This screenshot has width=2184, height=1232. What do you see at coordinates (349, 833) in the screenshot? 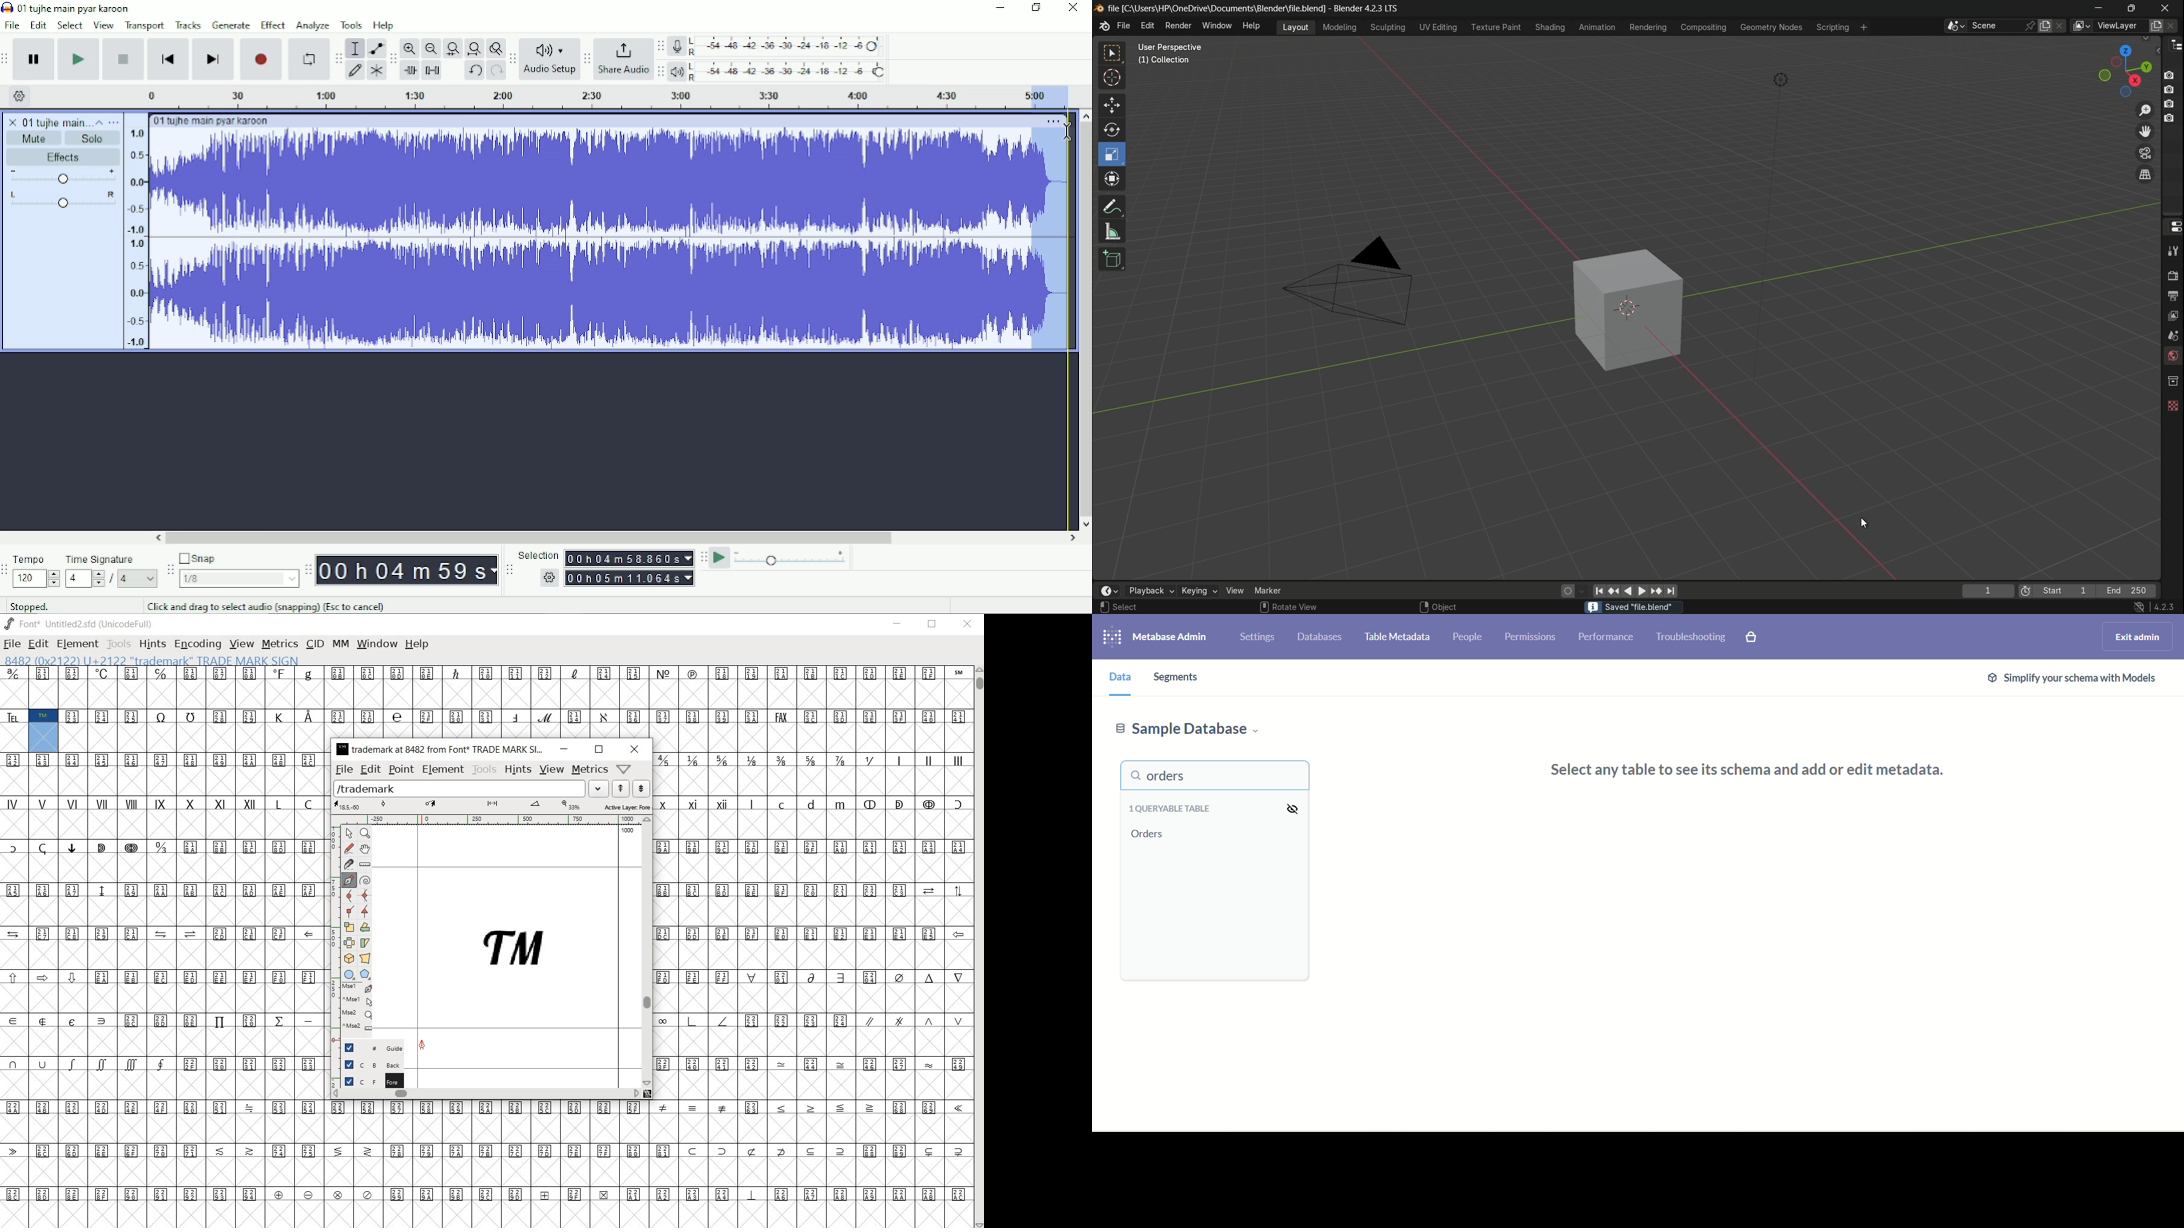
I see `pointer` at bounding box center [349, 833].